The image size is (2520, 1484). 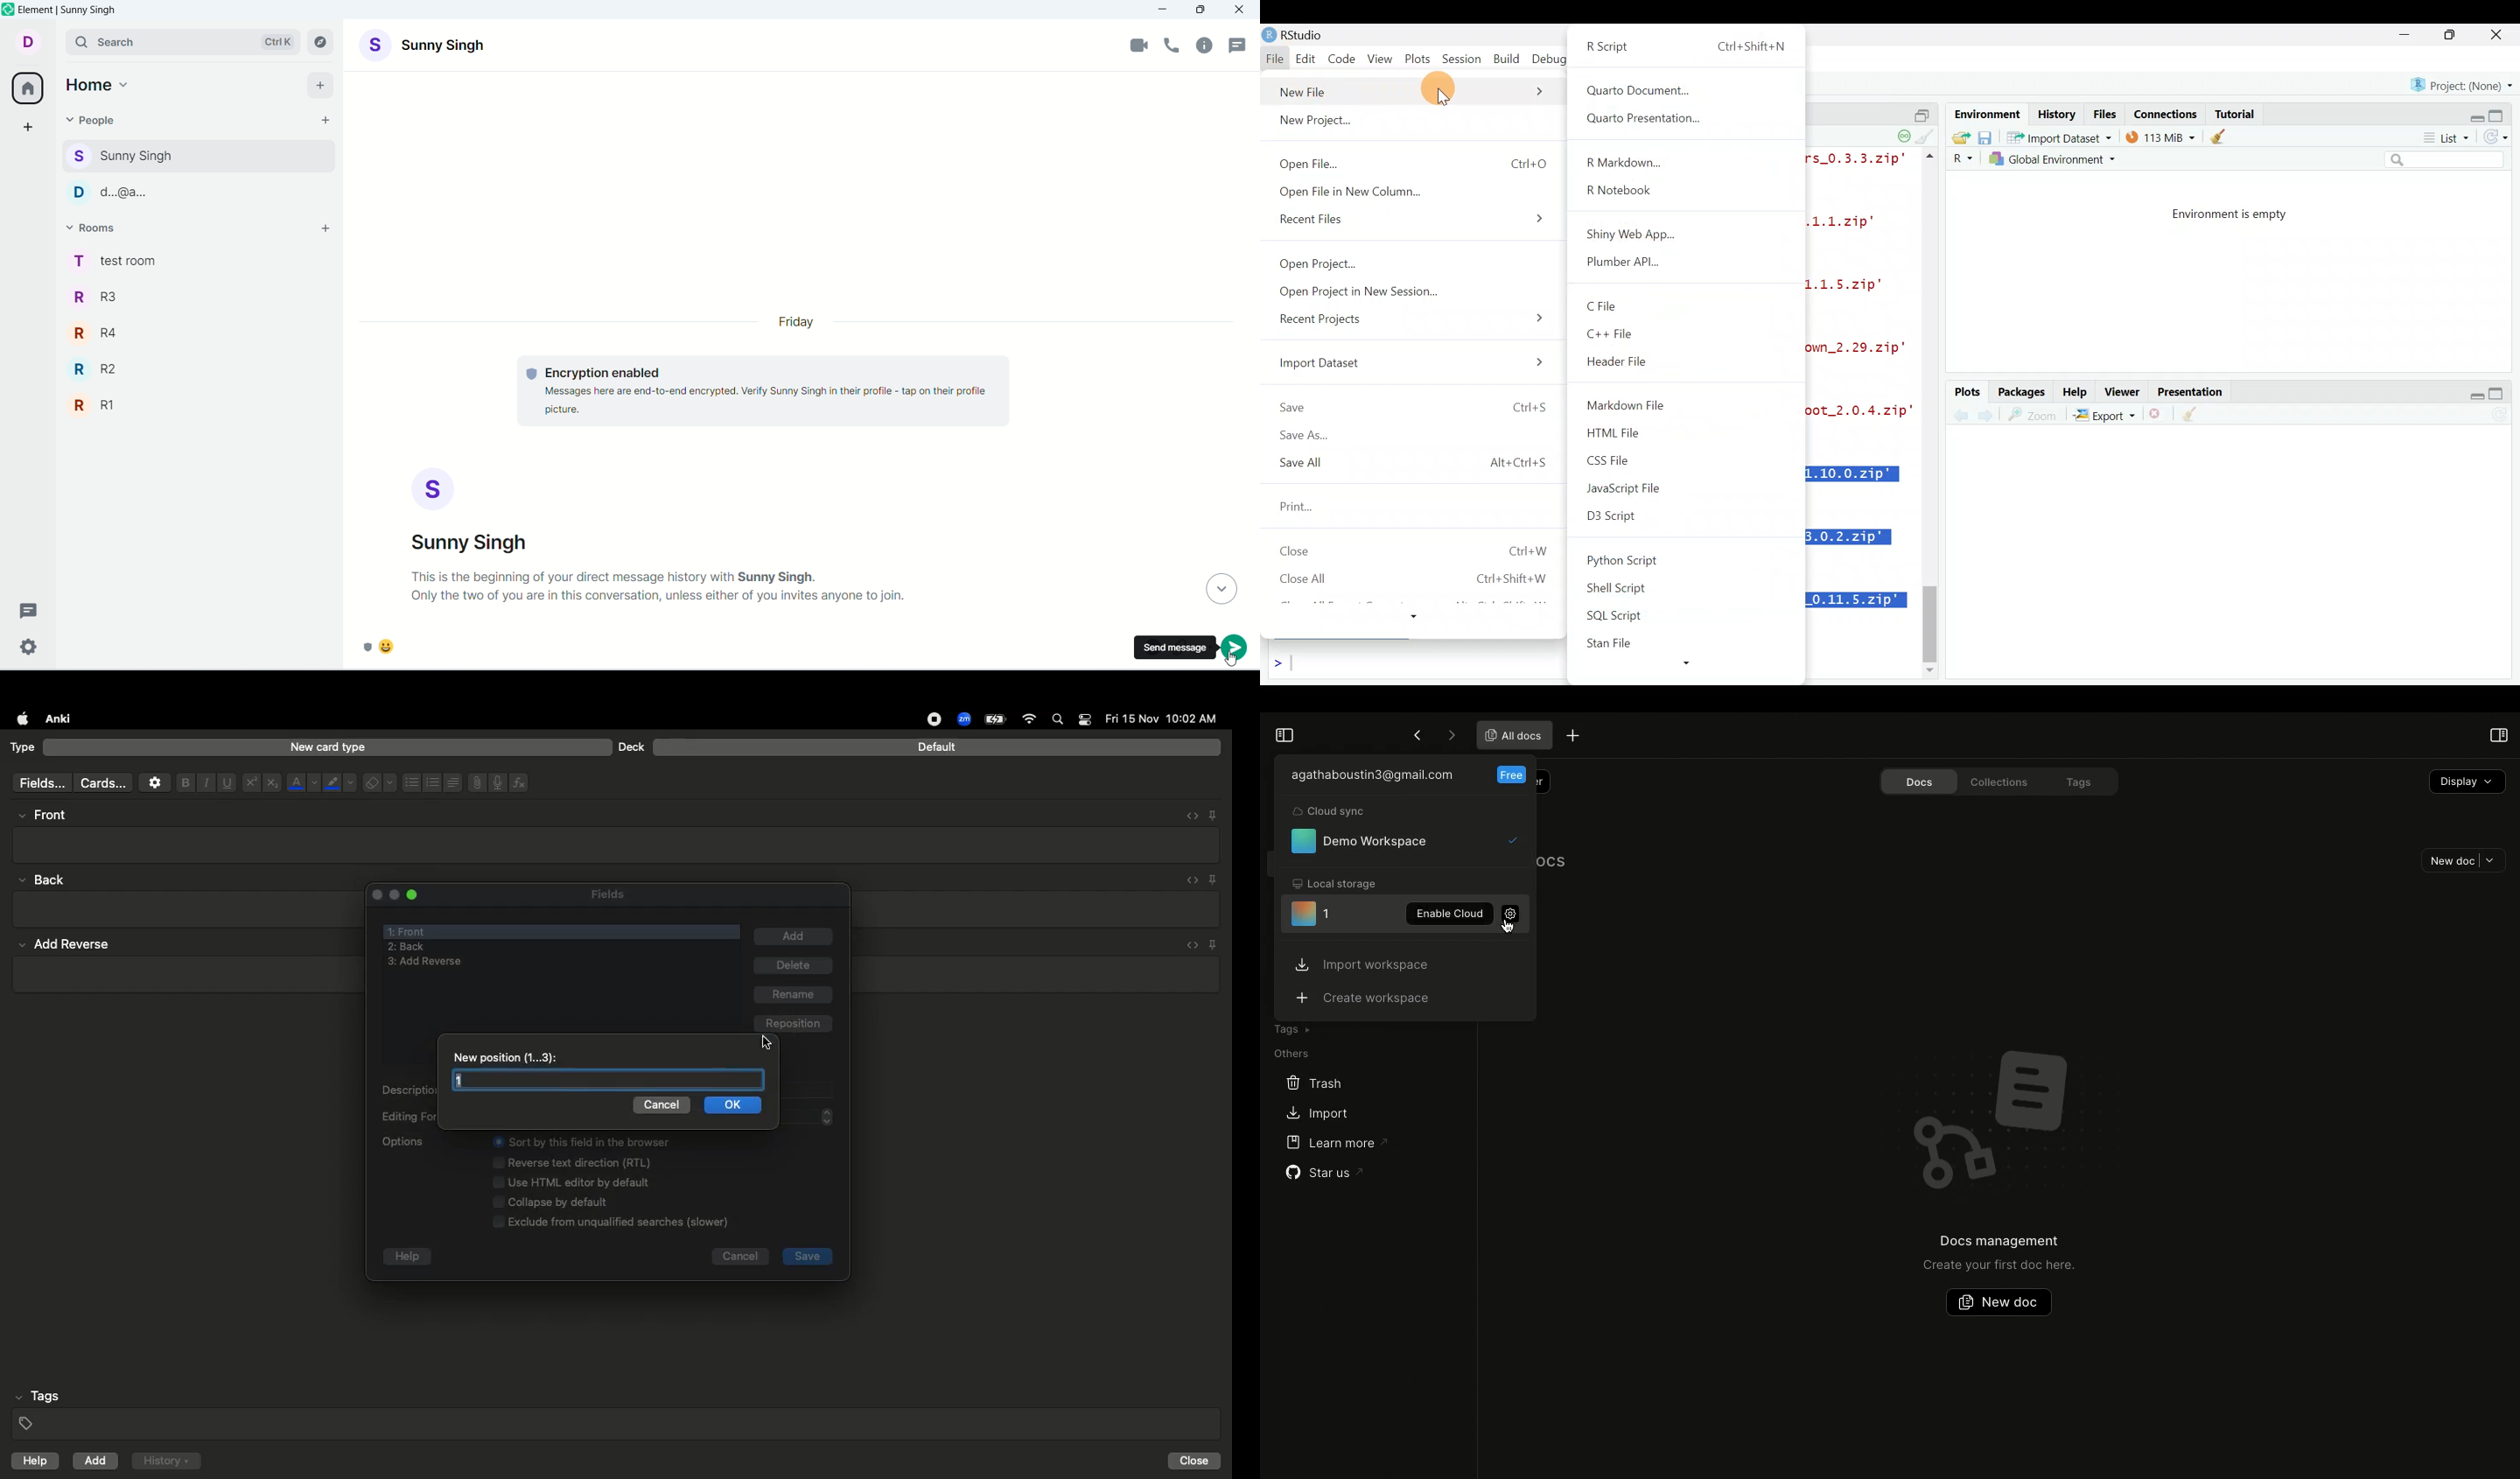 I want to click on Restore down, so click(x=2471, y=114).